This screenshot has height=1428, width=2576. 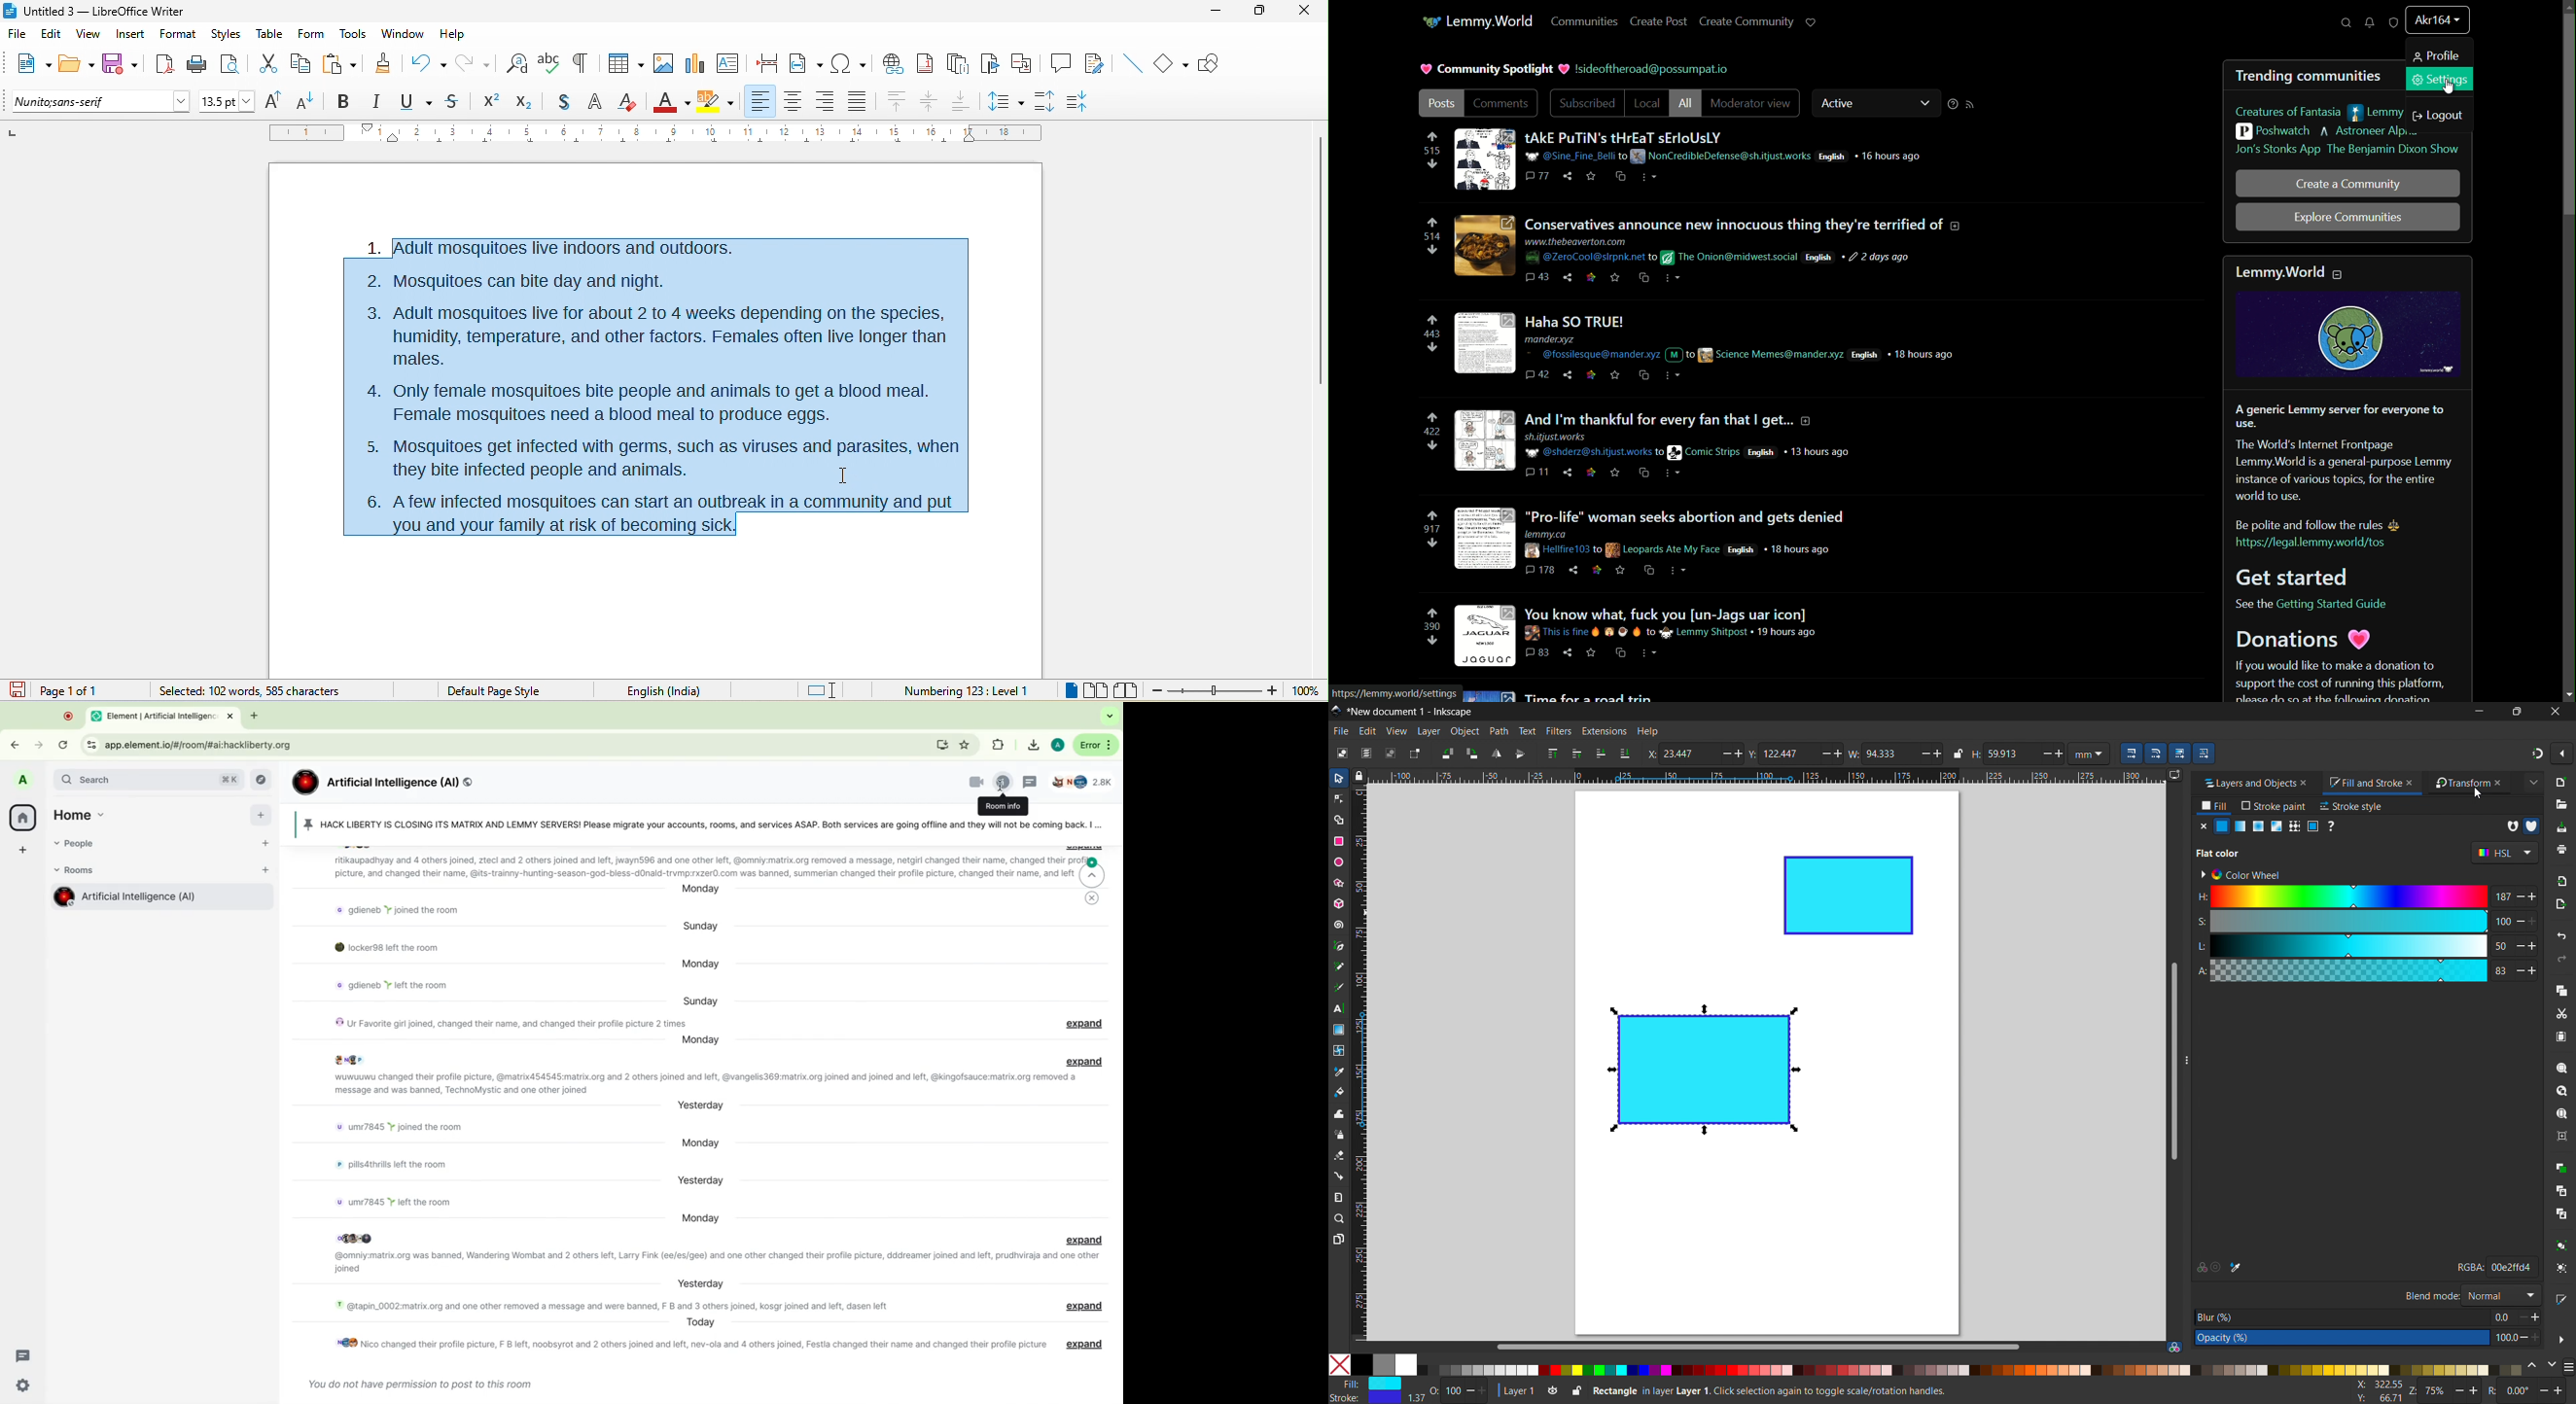 What do you see at coordinates (698, 1282) in the screenshot?
I see `day` at bounding box center [698, 1282].